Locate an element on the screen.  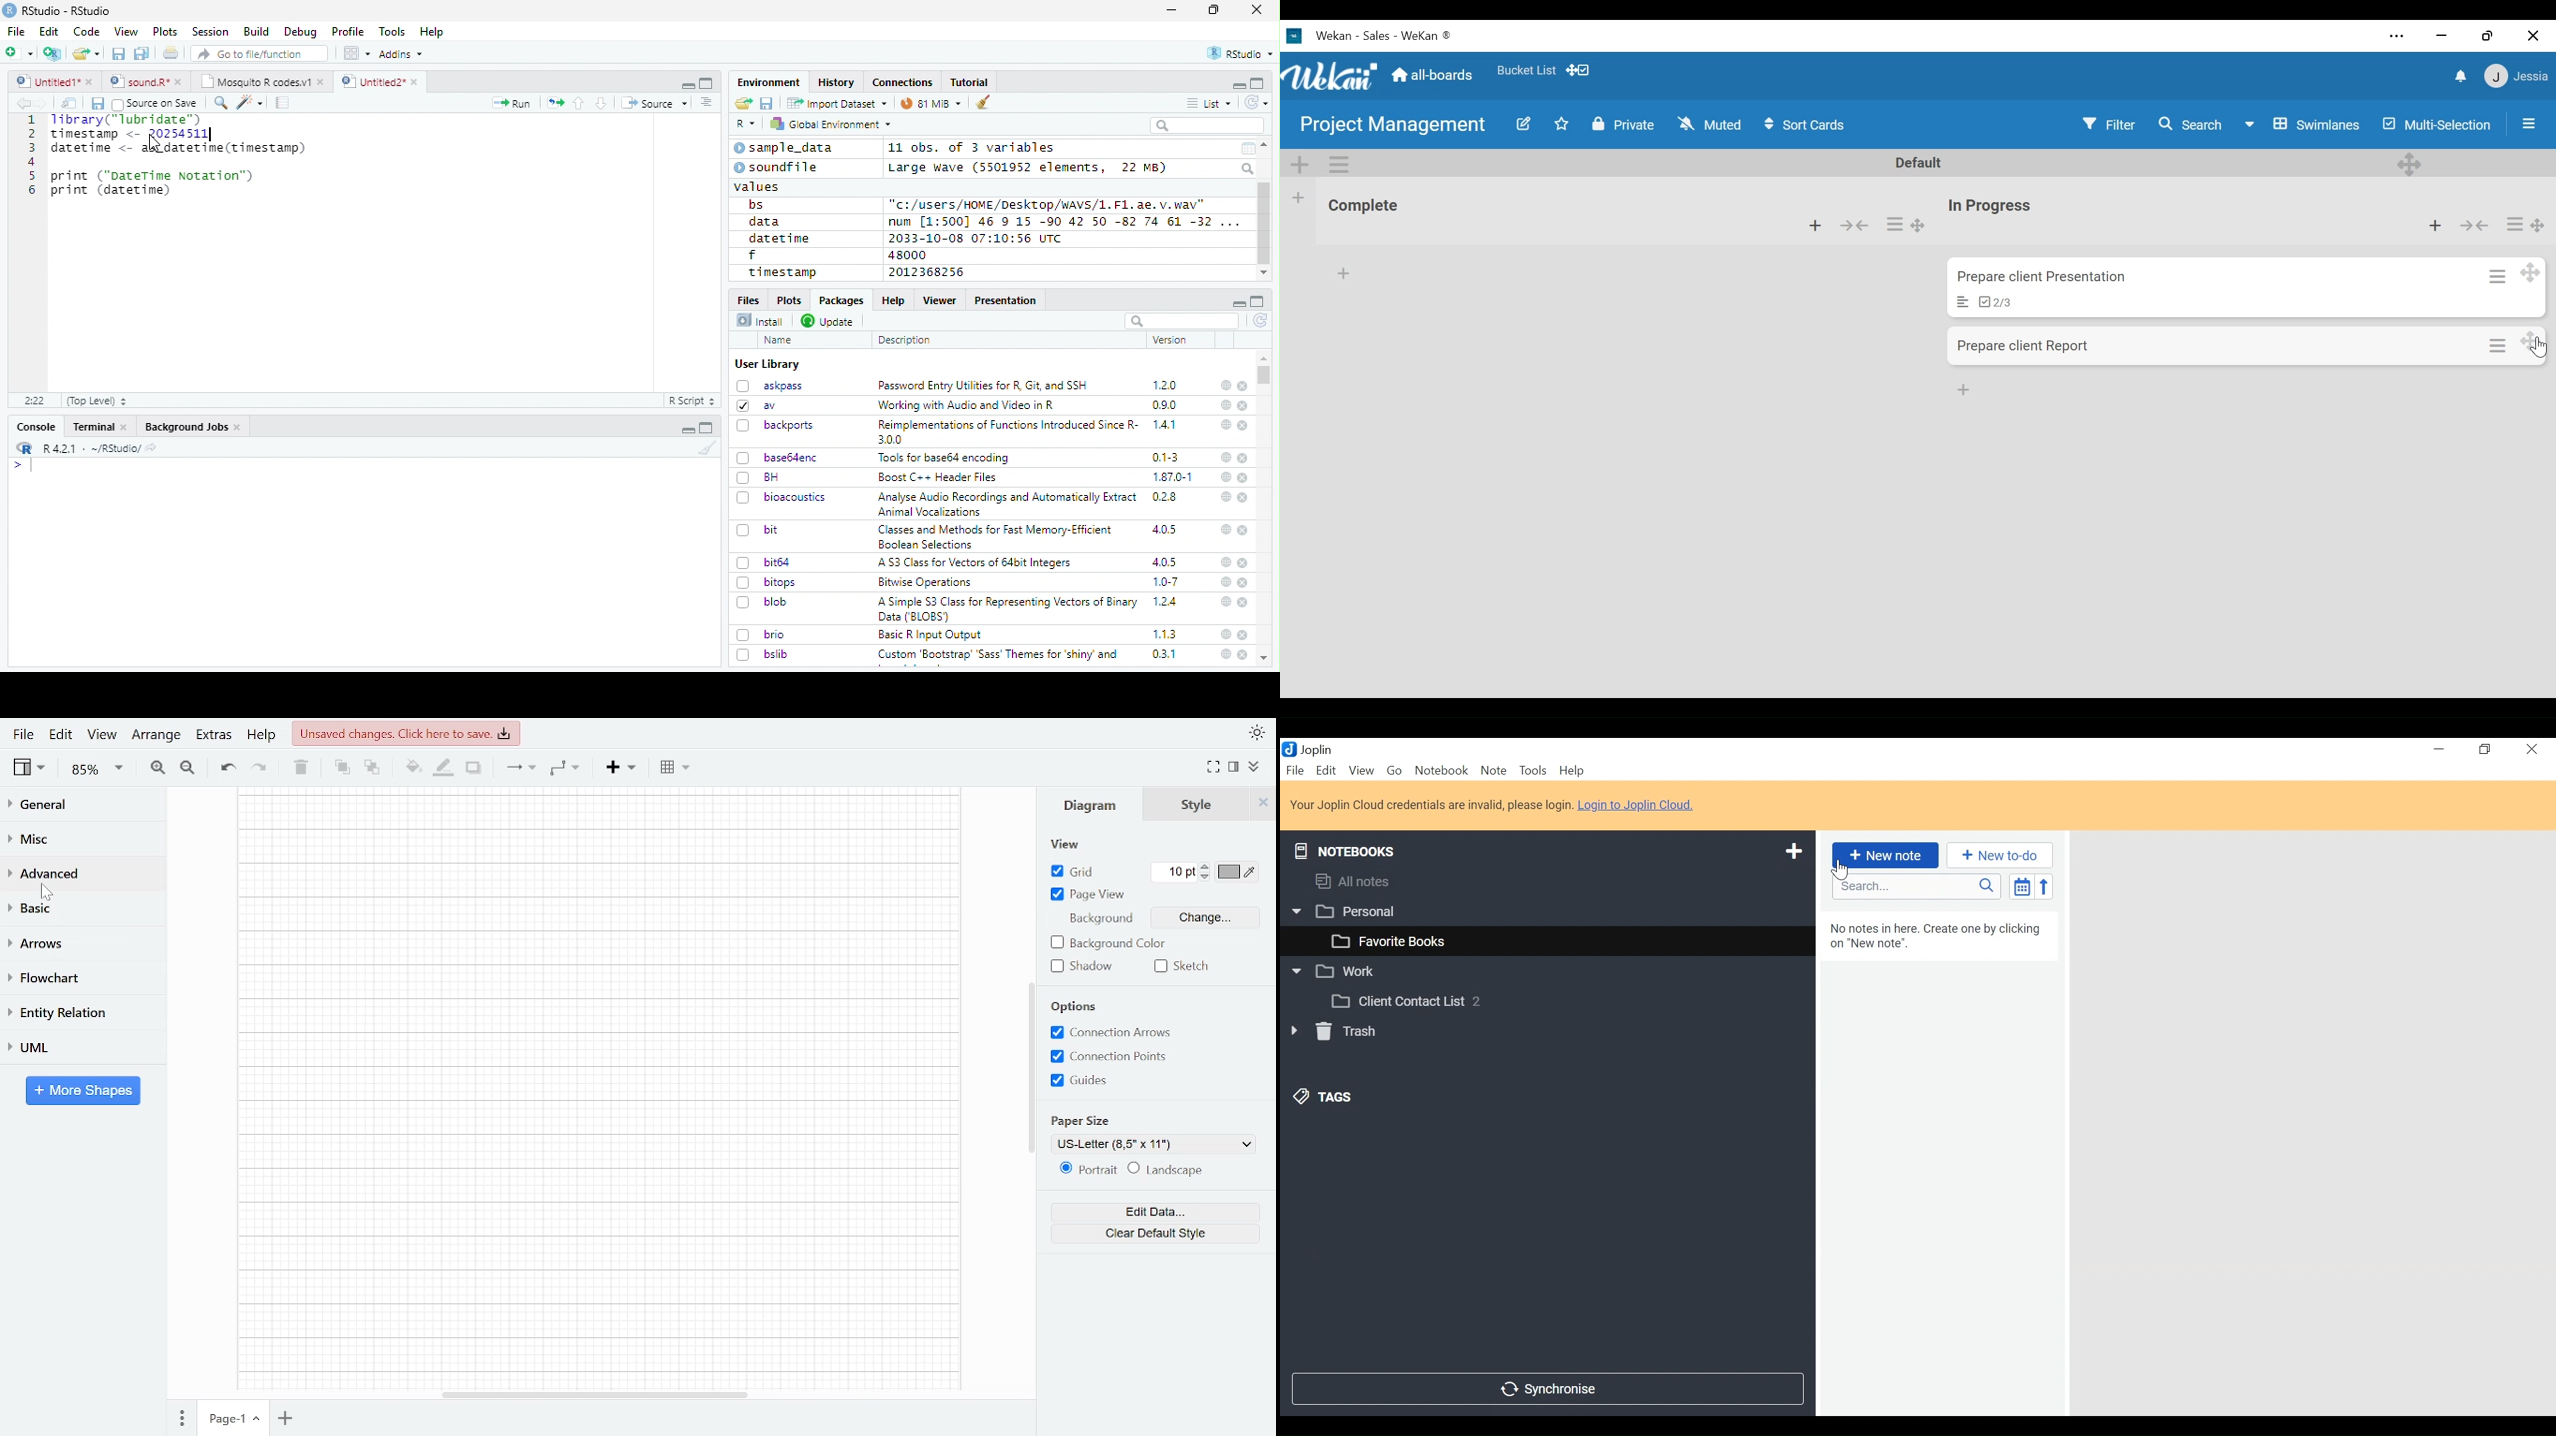
Sketch is located at coordinates (1182, 967).